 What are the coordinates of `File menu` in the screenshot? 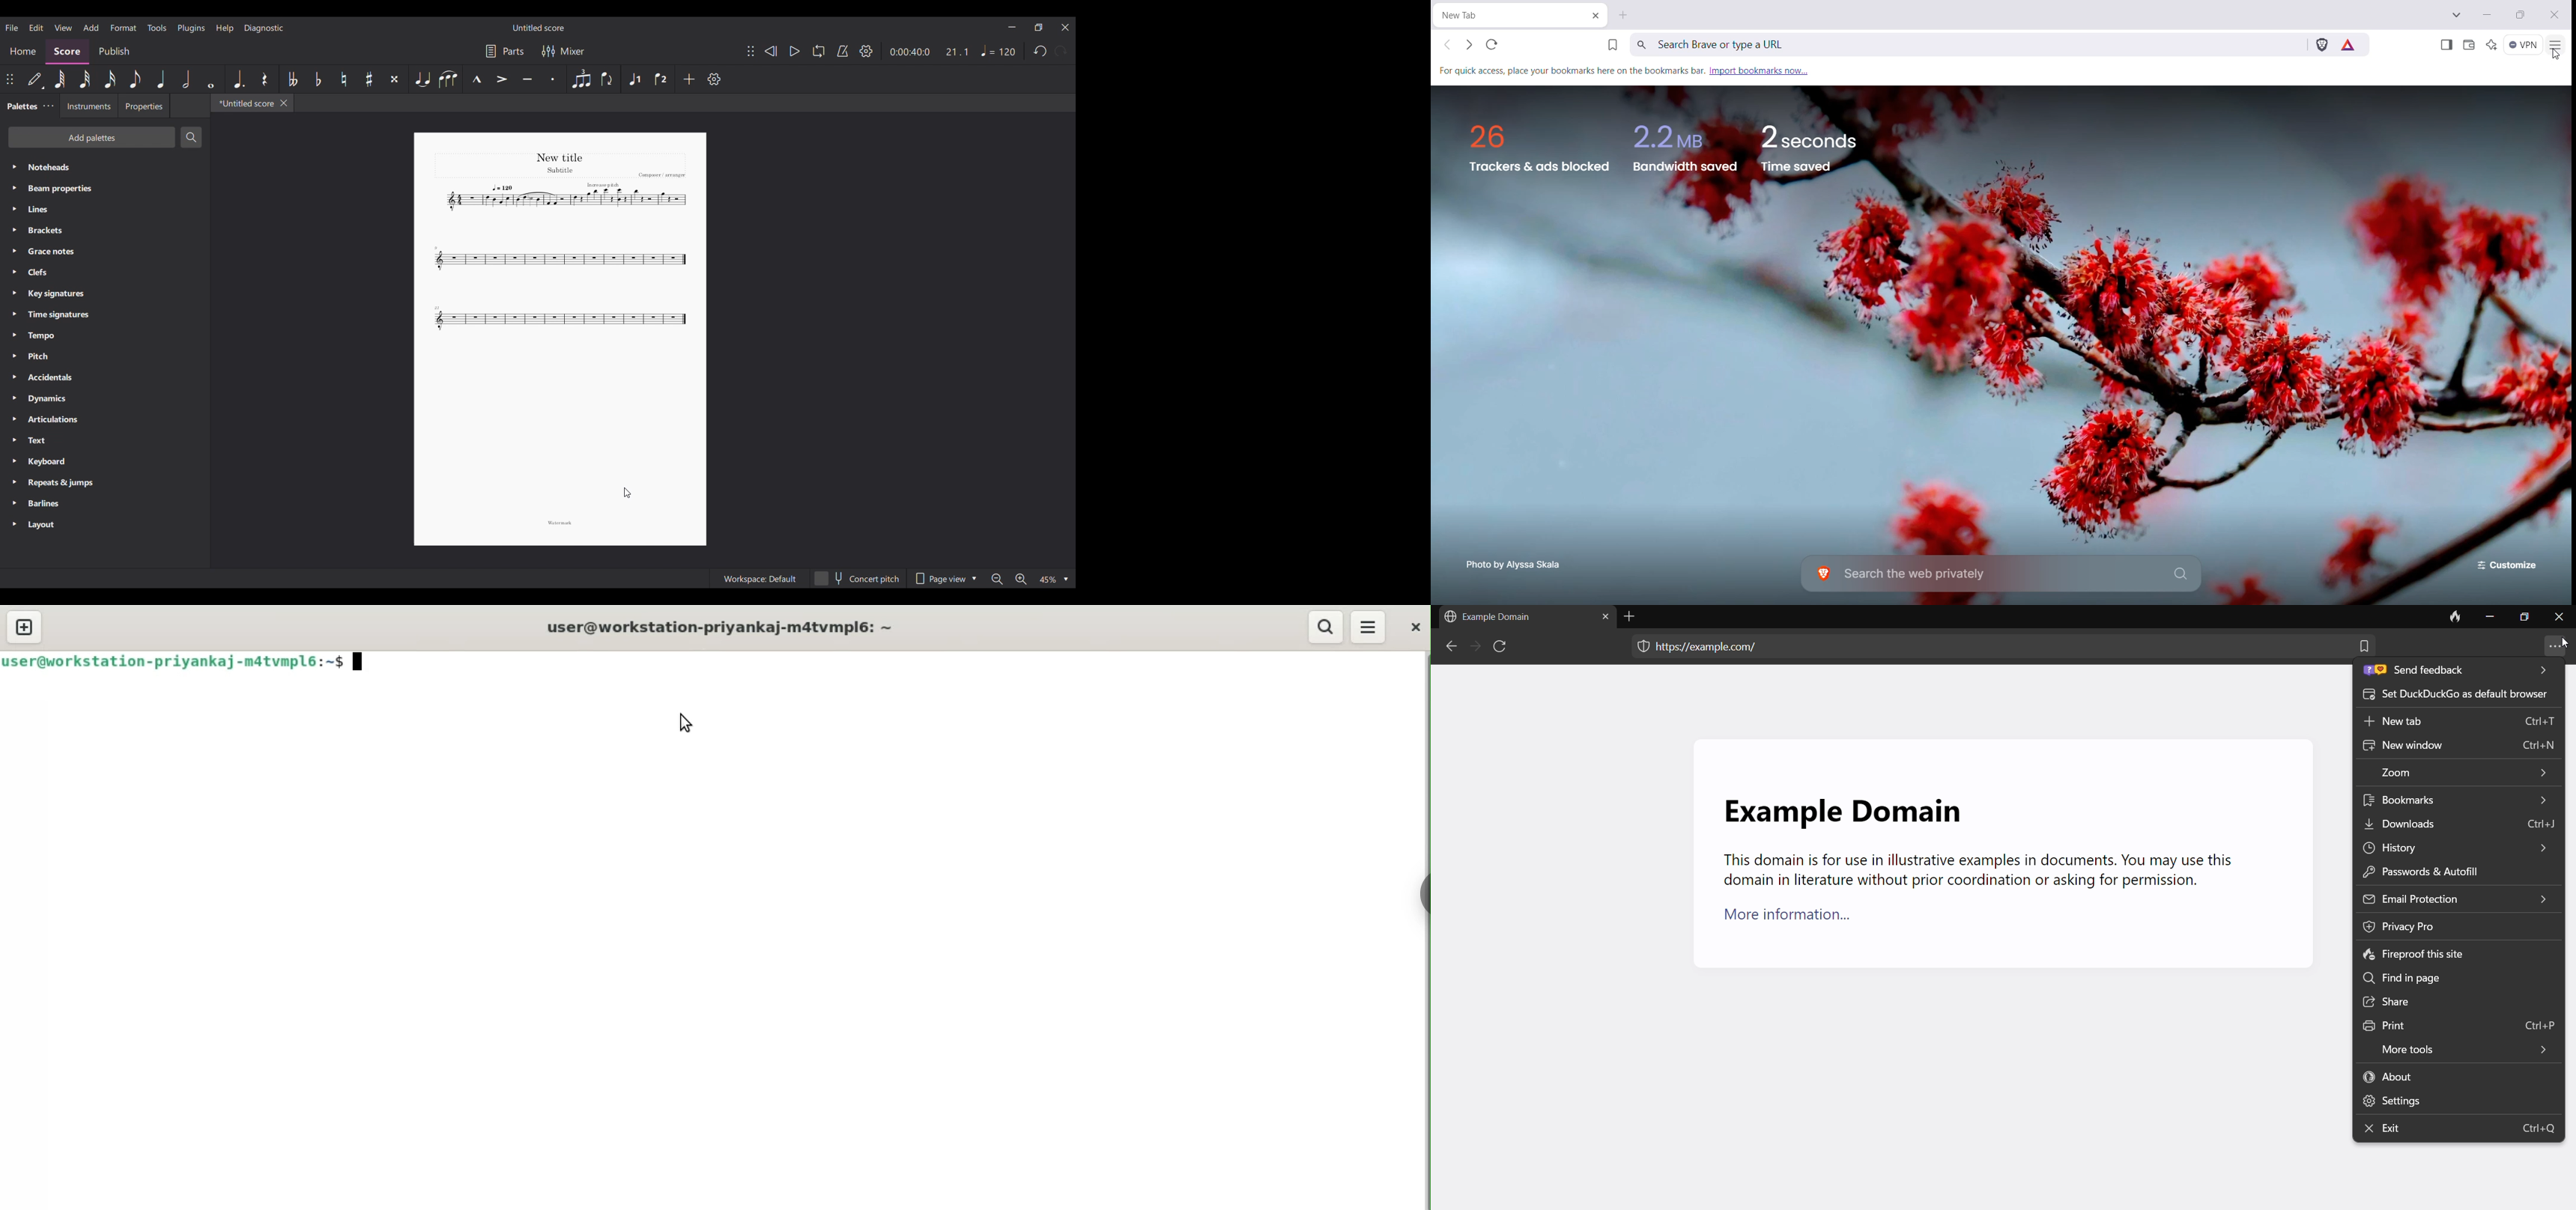 It's located at (12, 27).